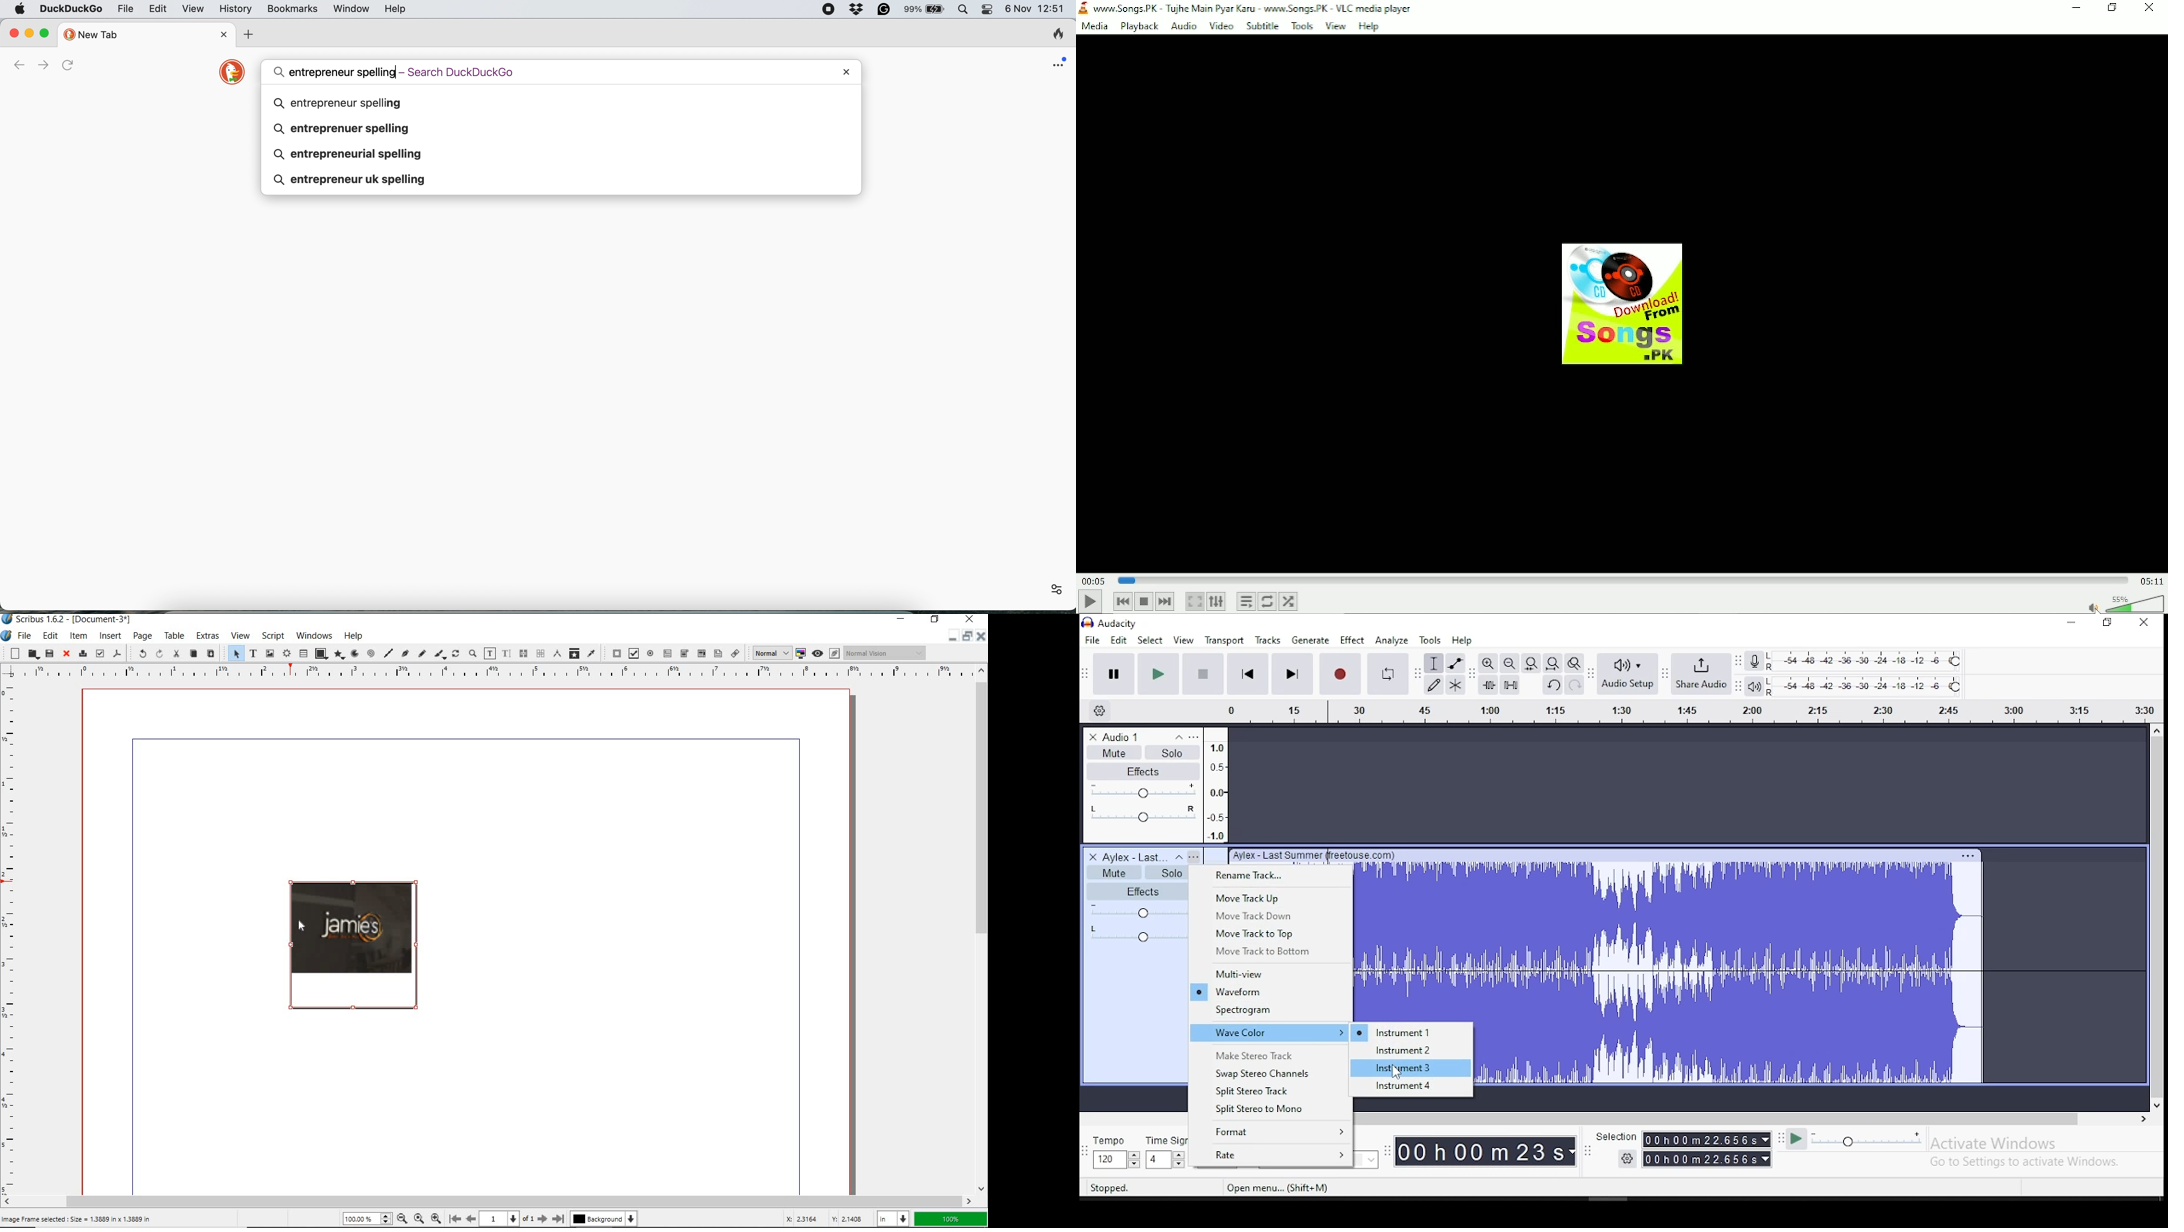  Describe the element at coordinates (1620, 579) in the screenshot. I see `Play duration` at that location.